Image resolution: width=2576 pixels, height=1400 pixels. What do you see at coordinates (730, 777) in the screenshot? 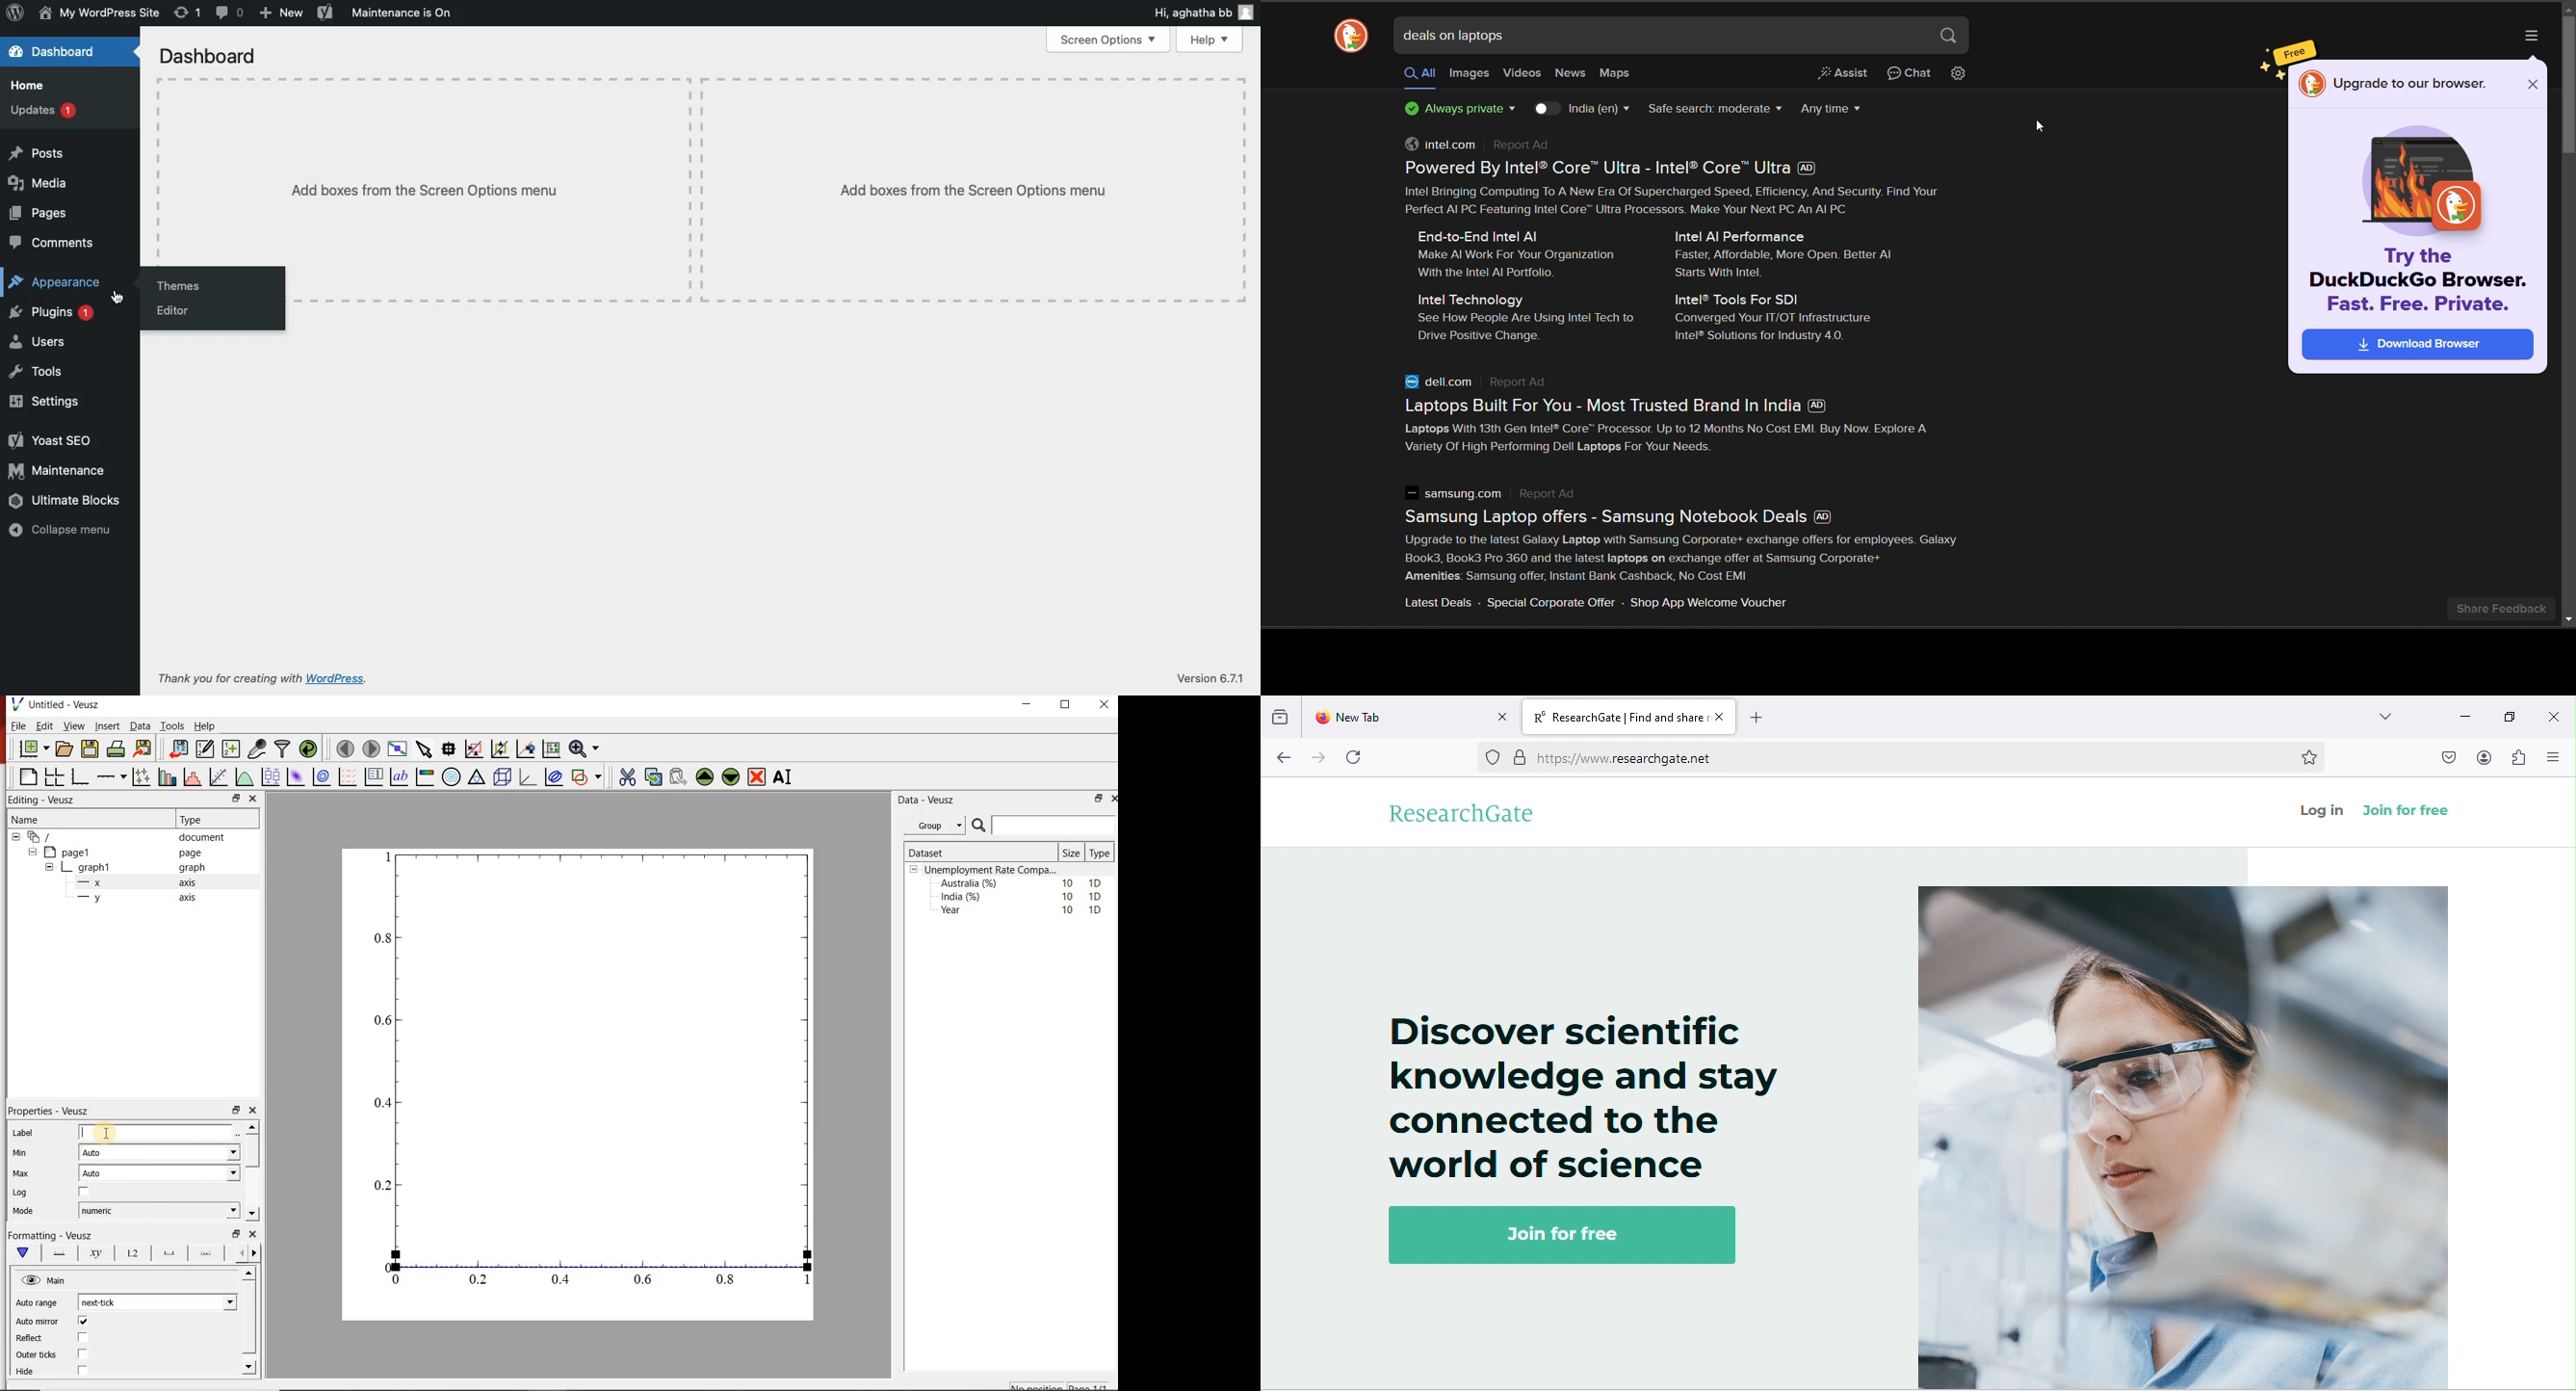
I see `move the widgets down` at bounding box center [730, 777].